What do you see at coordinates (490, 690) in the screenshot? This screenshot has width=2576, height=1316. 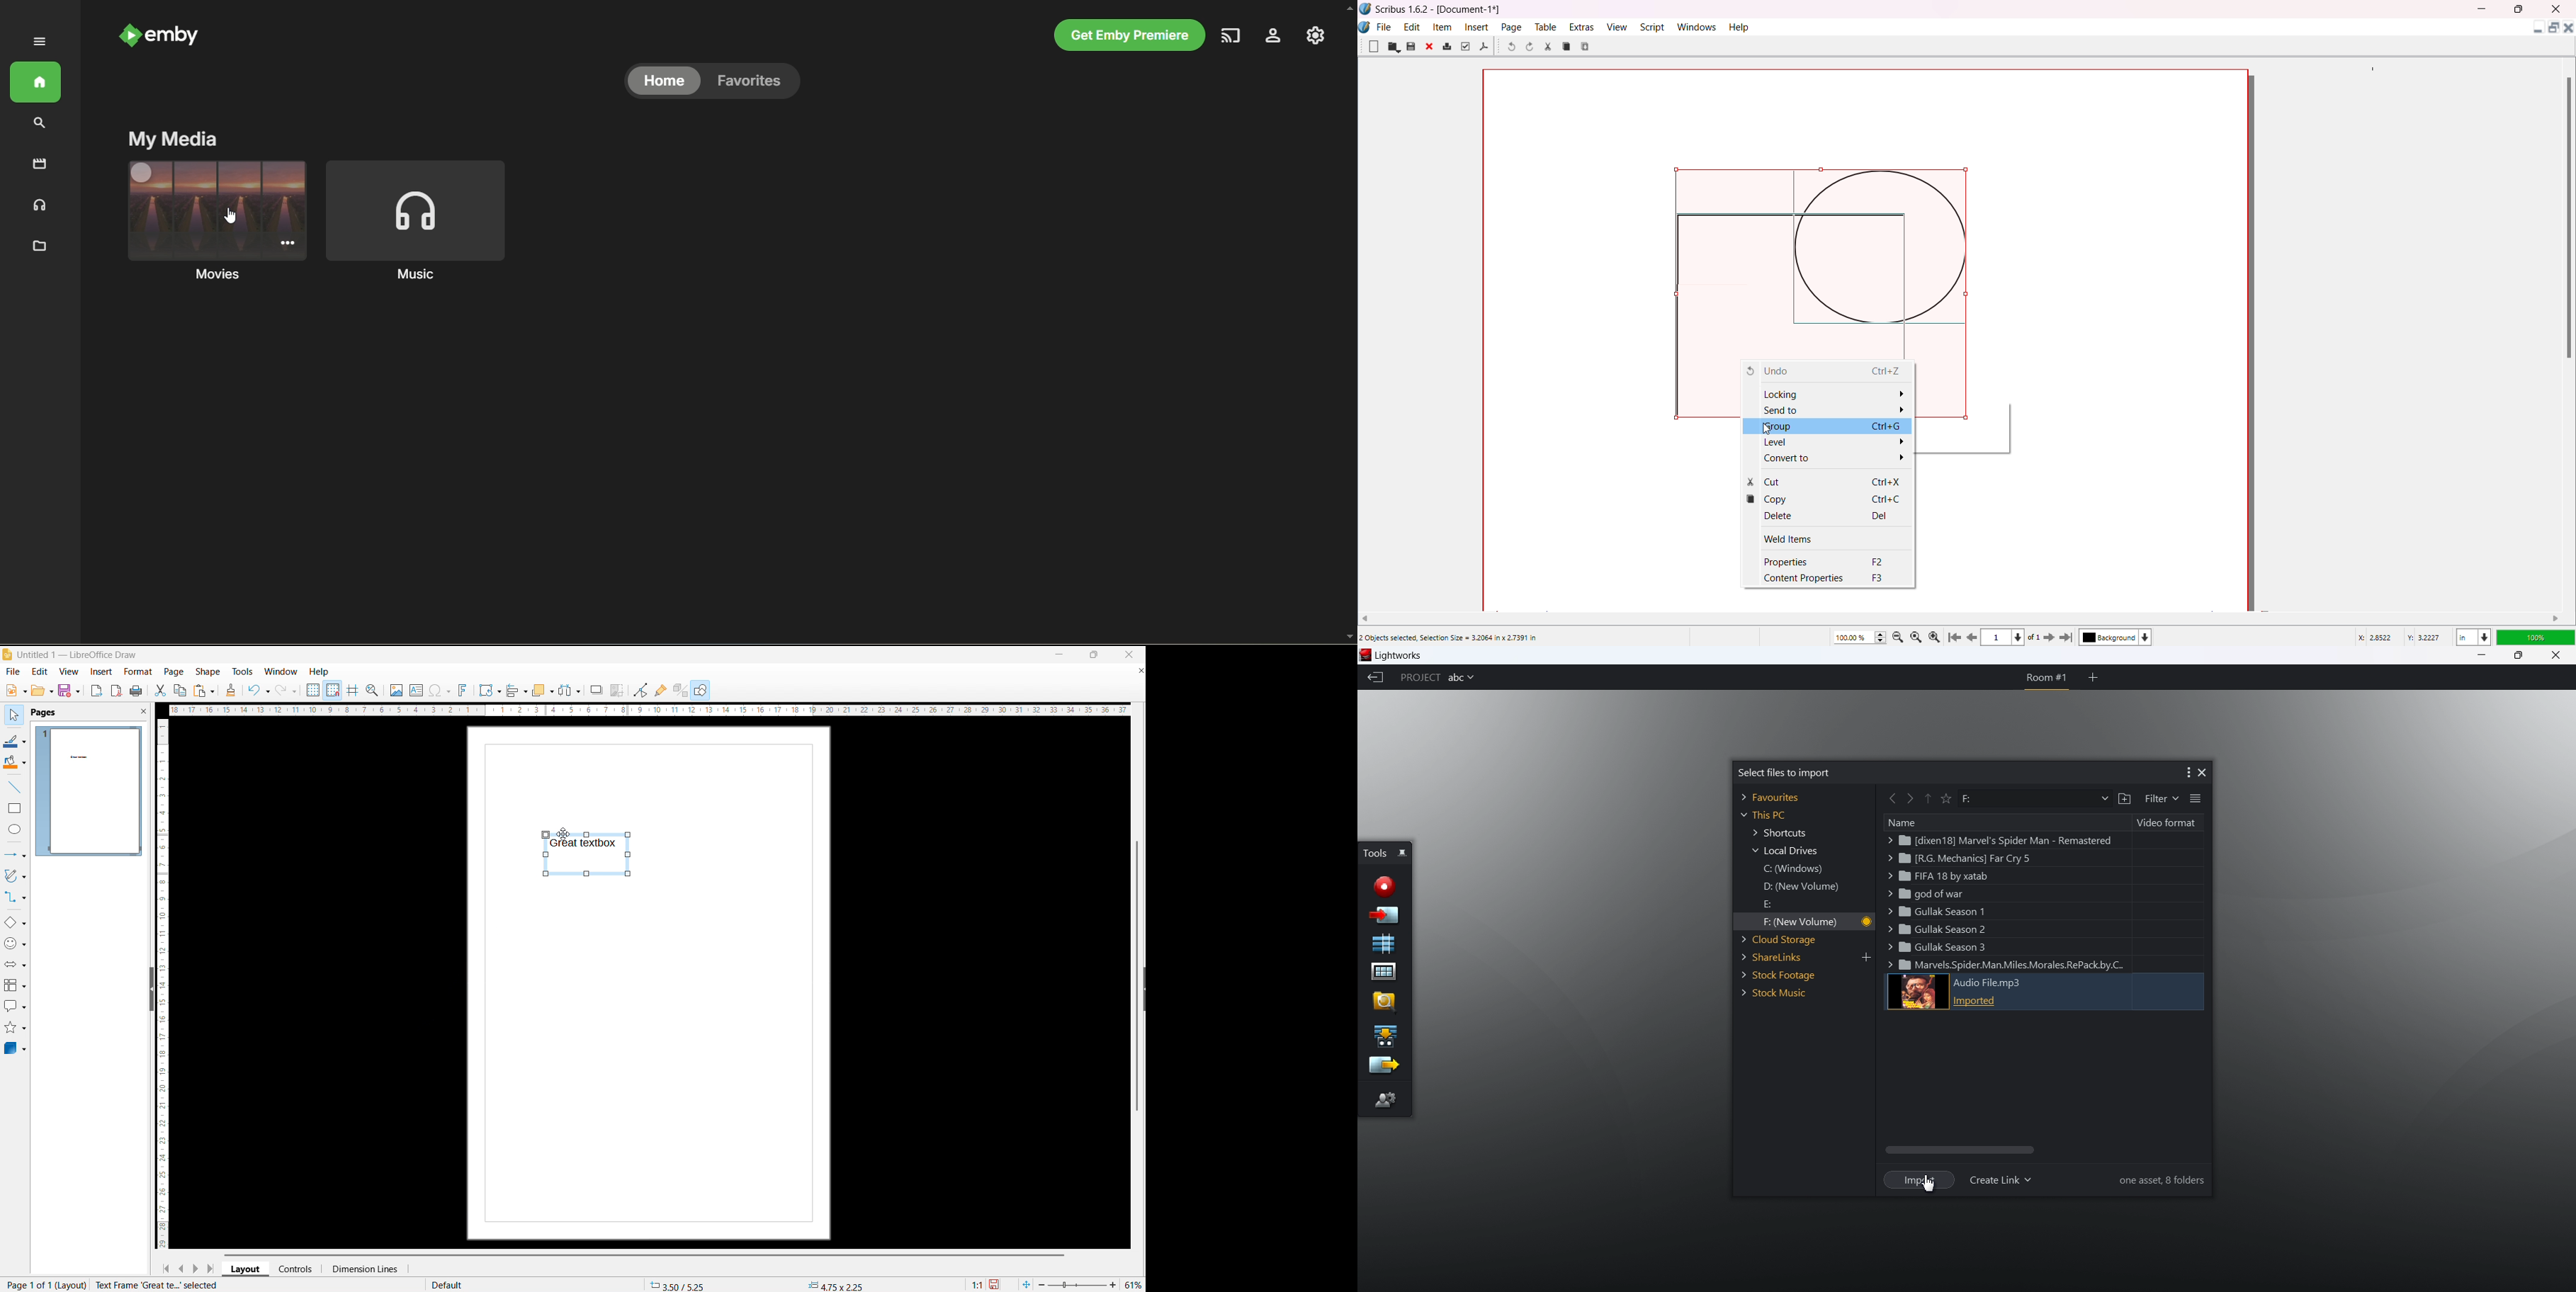 I see `transformation` at bounding box center [490, 690].